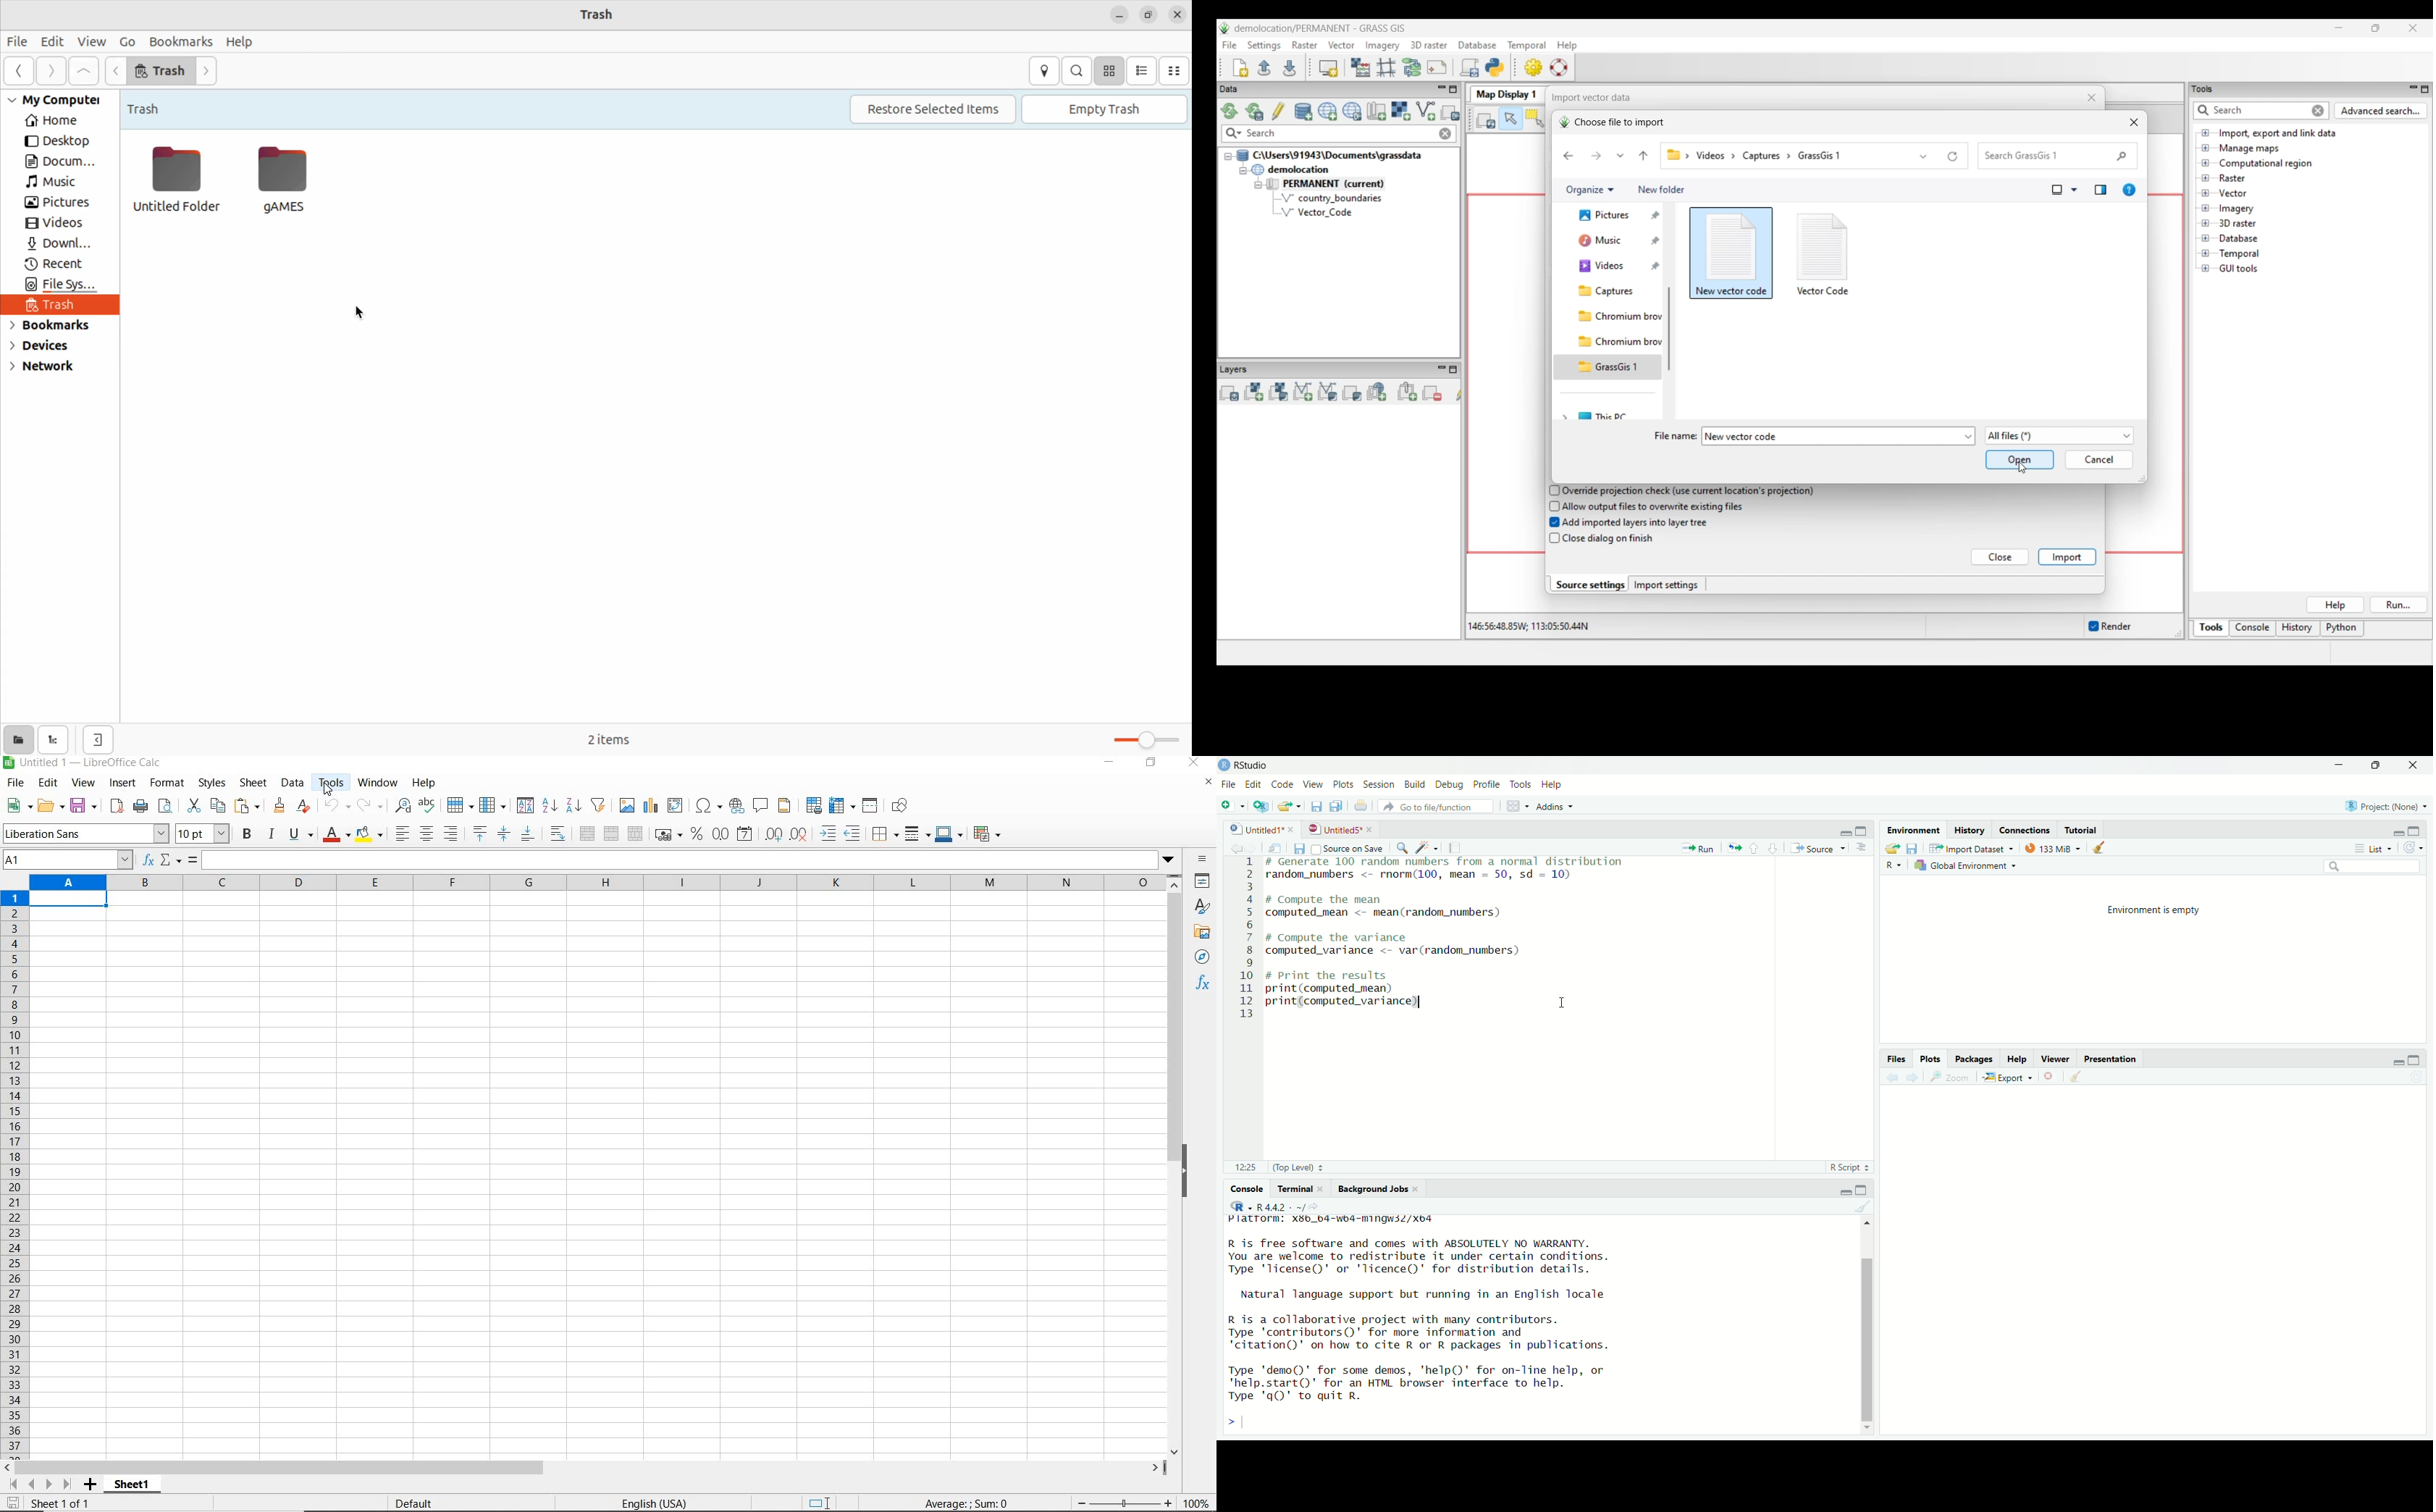 This screenshot has width=2436, height=1512. Describe the element at coordinates (2389, 806) in the screenshot. I see `project: (none)` at that location.